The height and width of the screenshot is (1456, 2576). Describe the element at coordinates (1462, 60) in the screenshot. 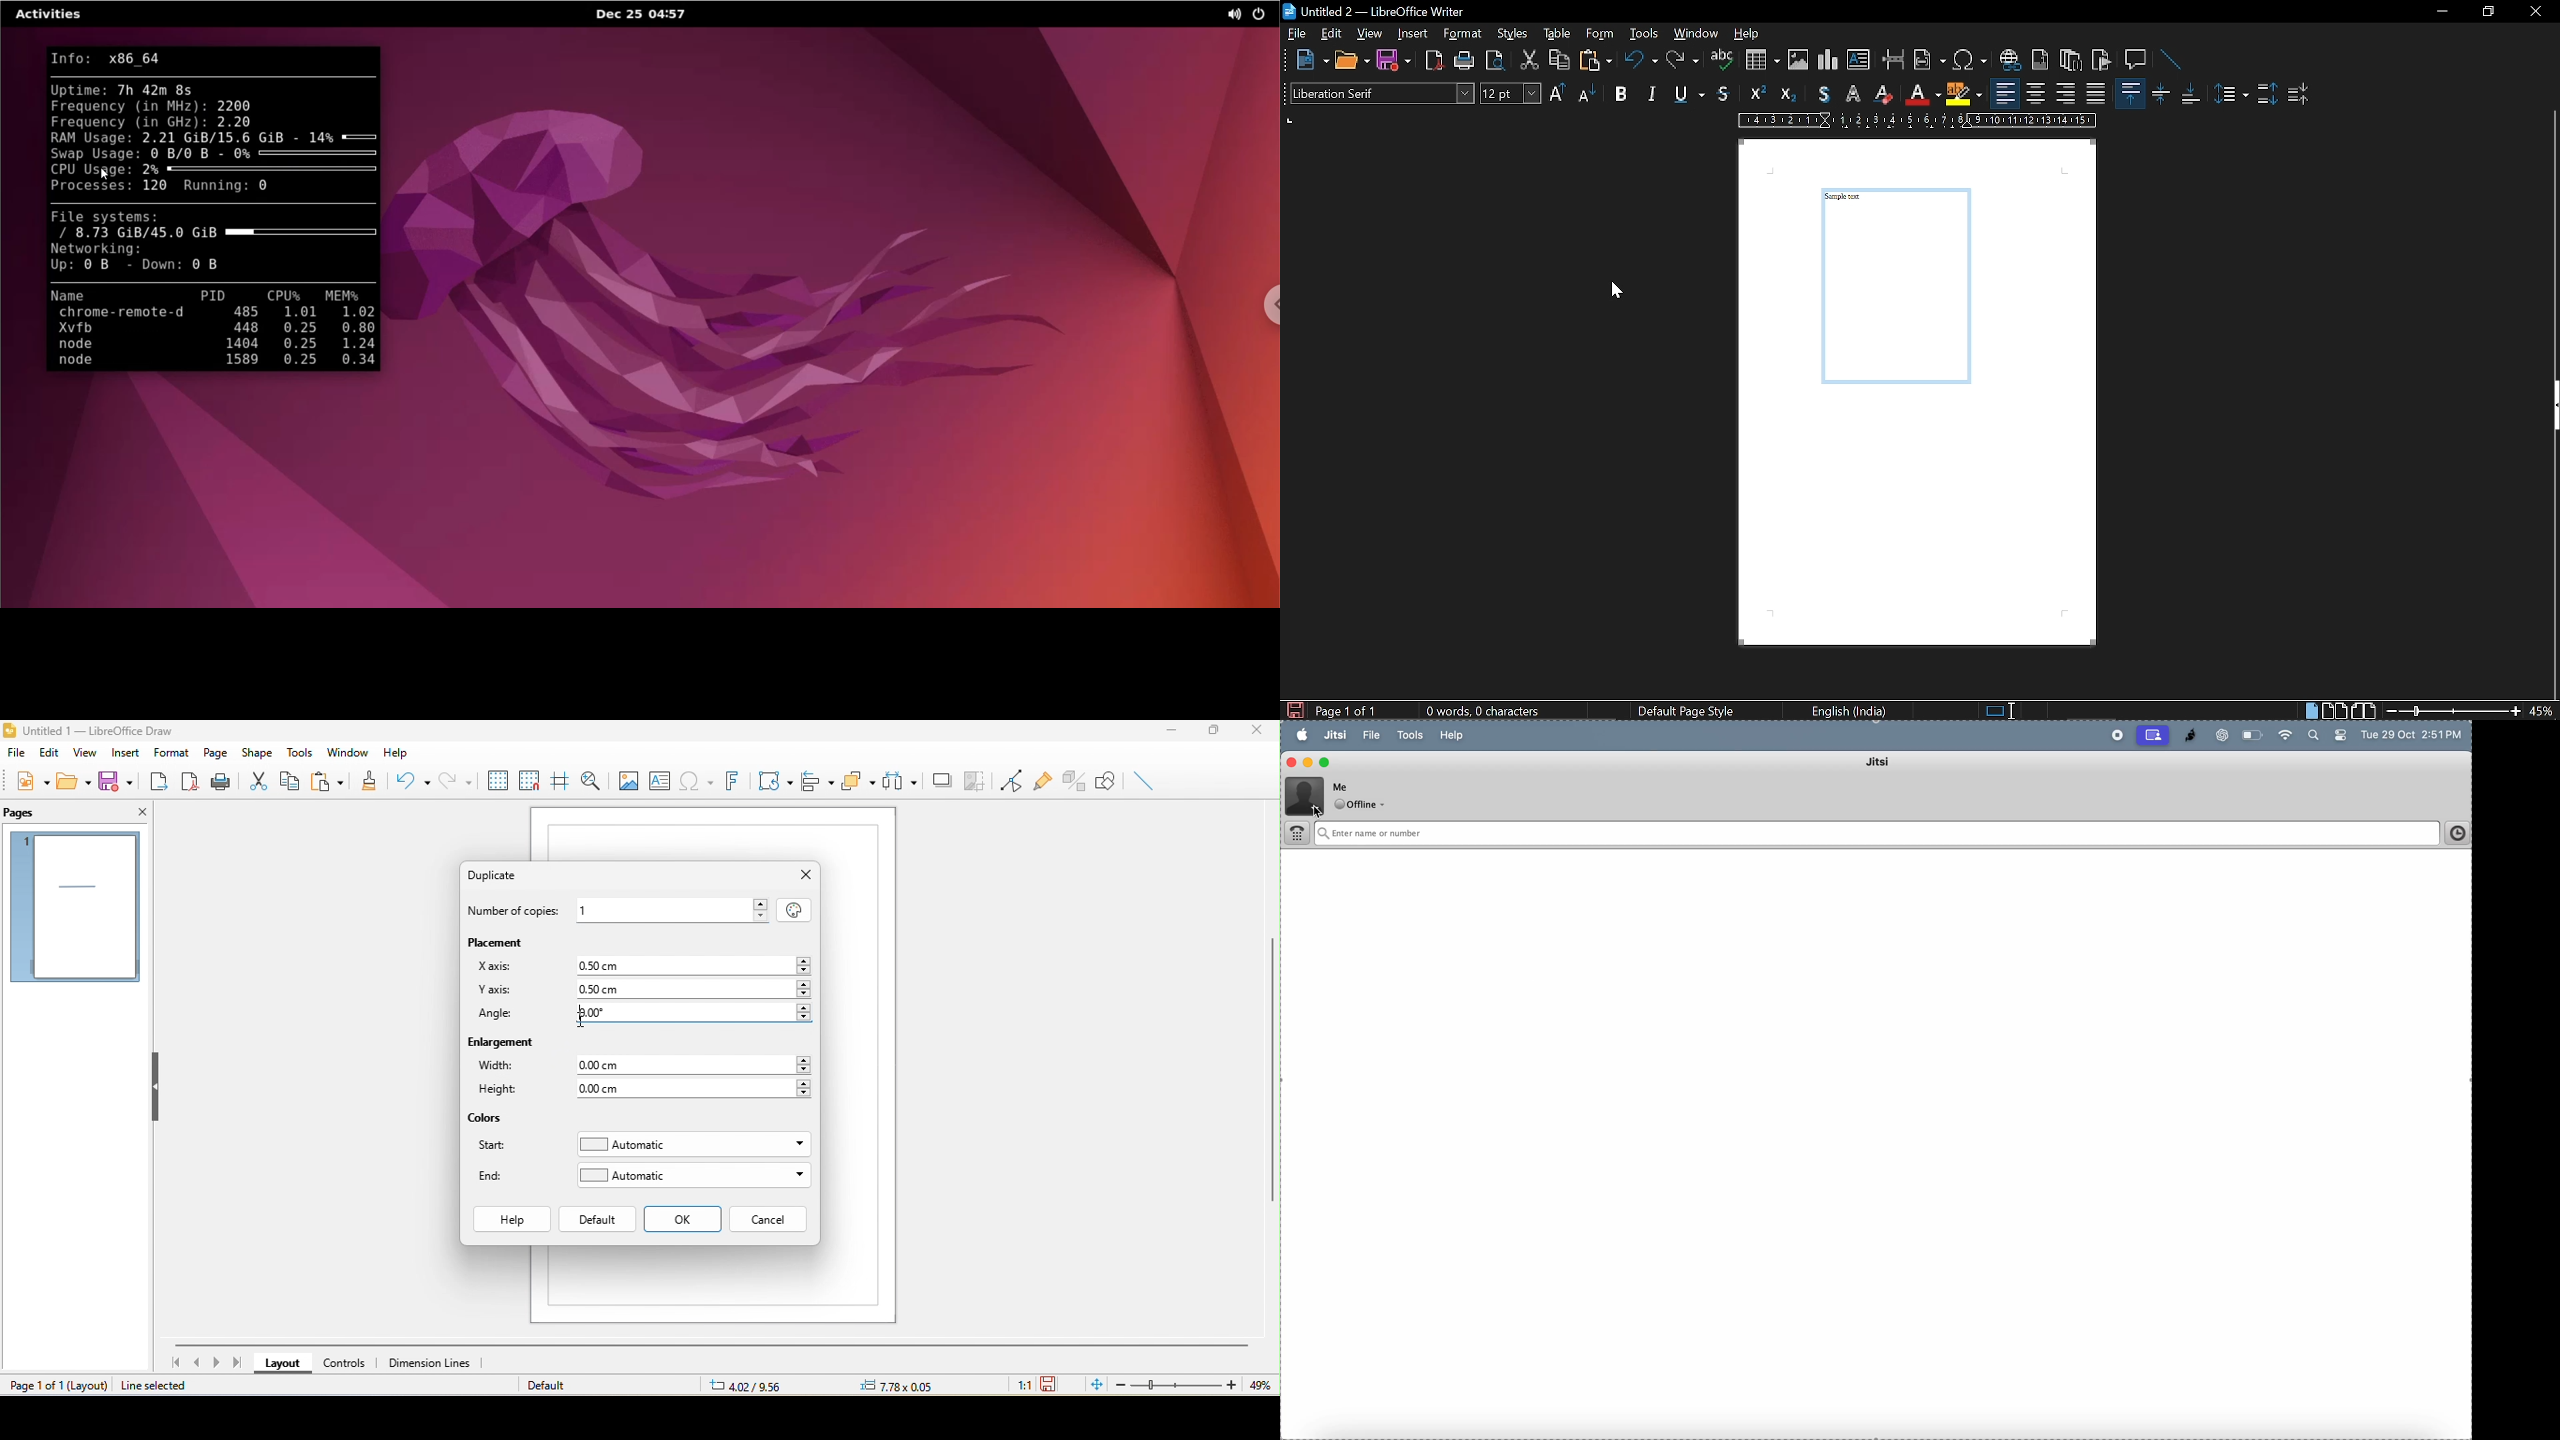

I see `print` at that location.